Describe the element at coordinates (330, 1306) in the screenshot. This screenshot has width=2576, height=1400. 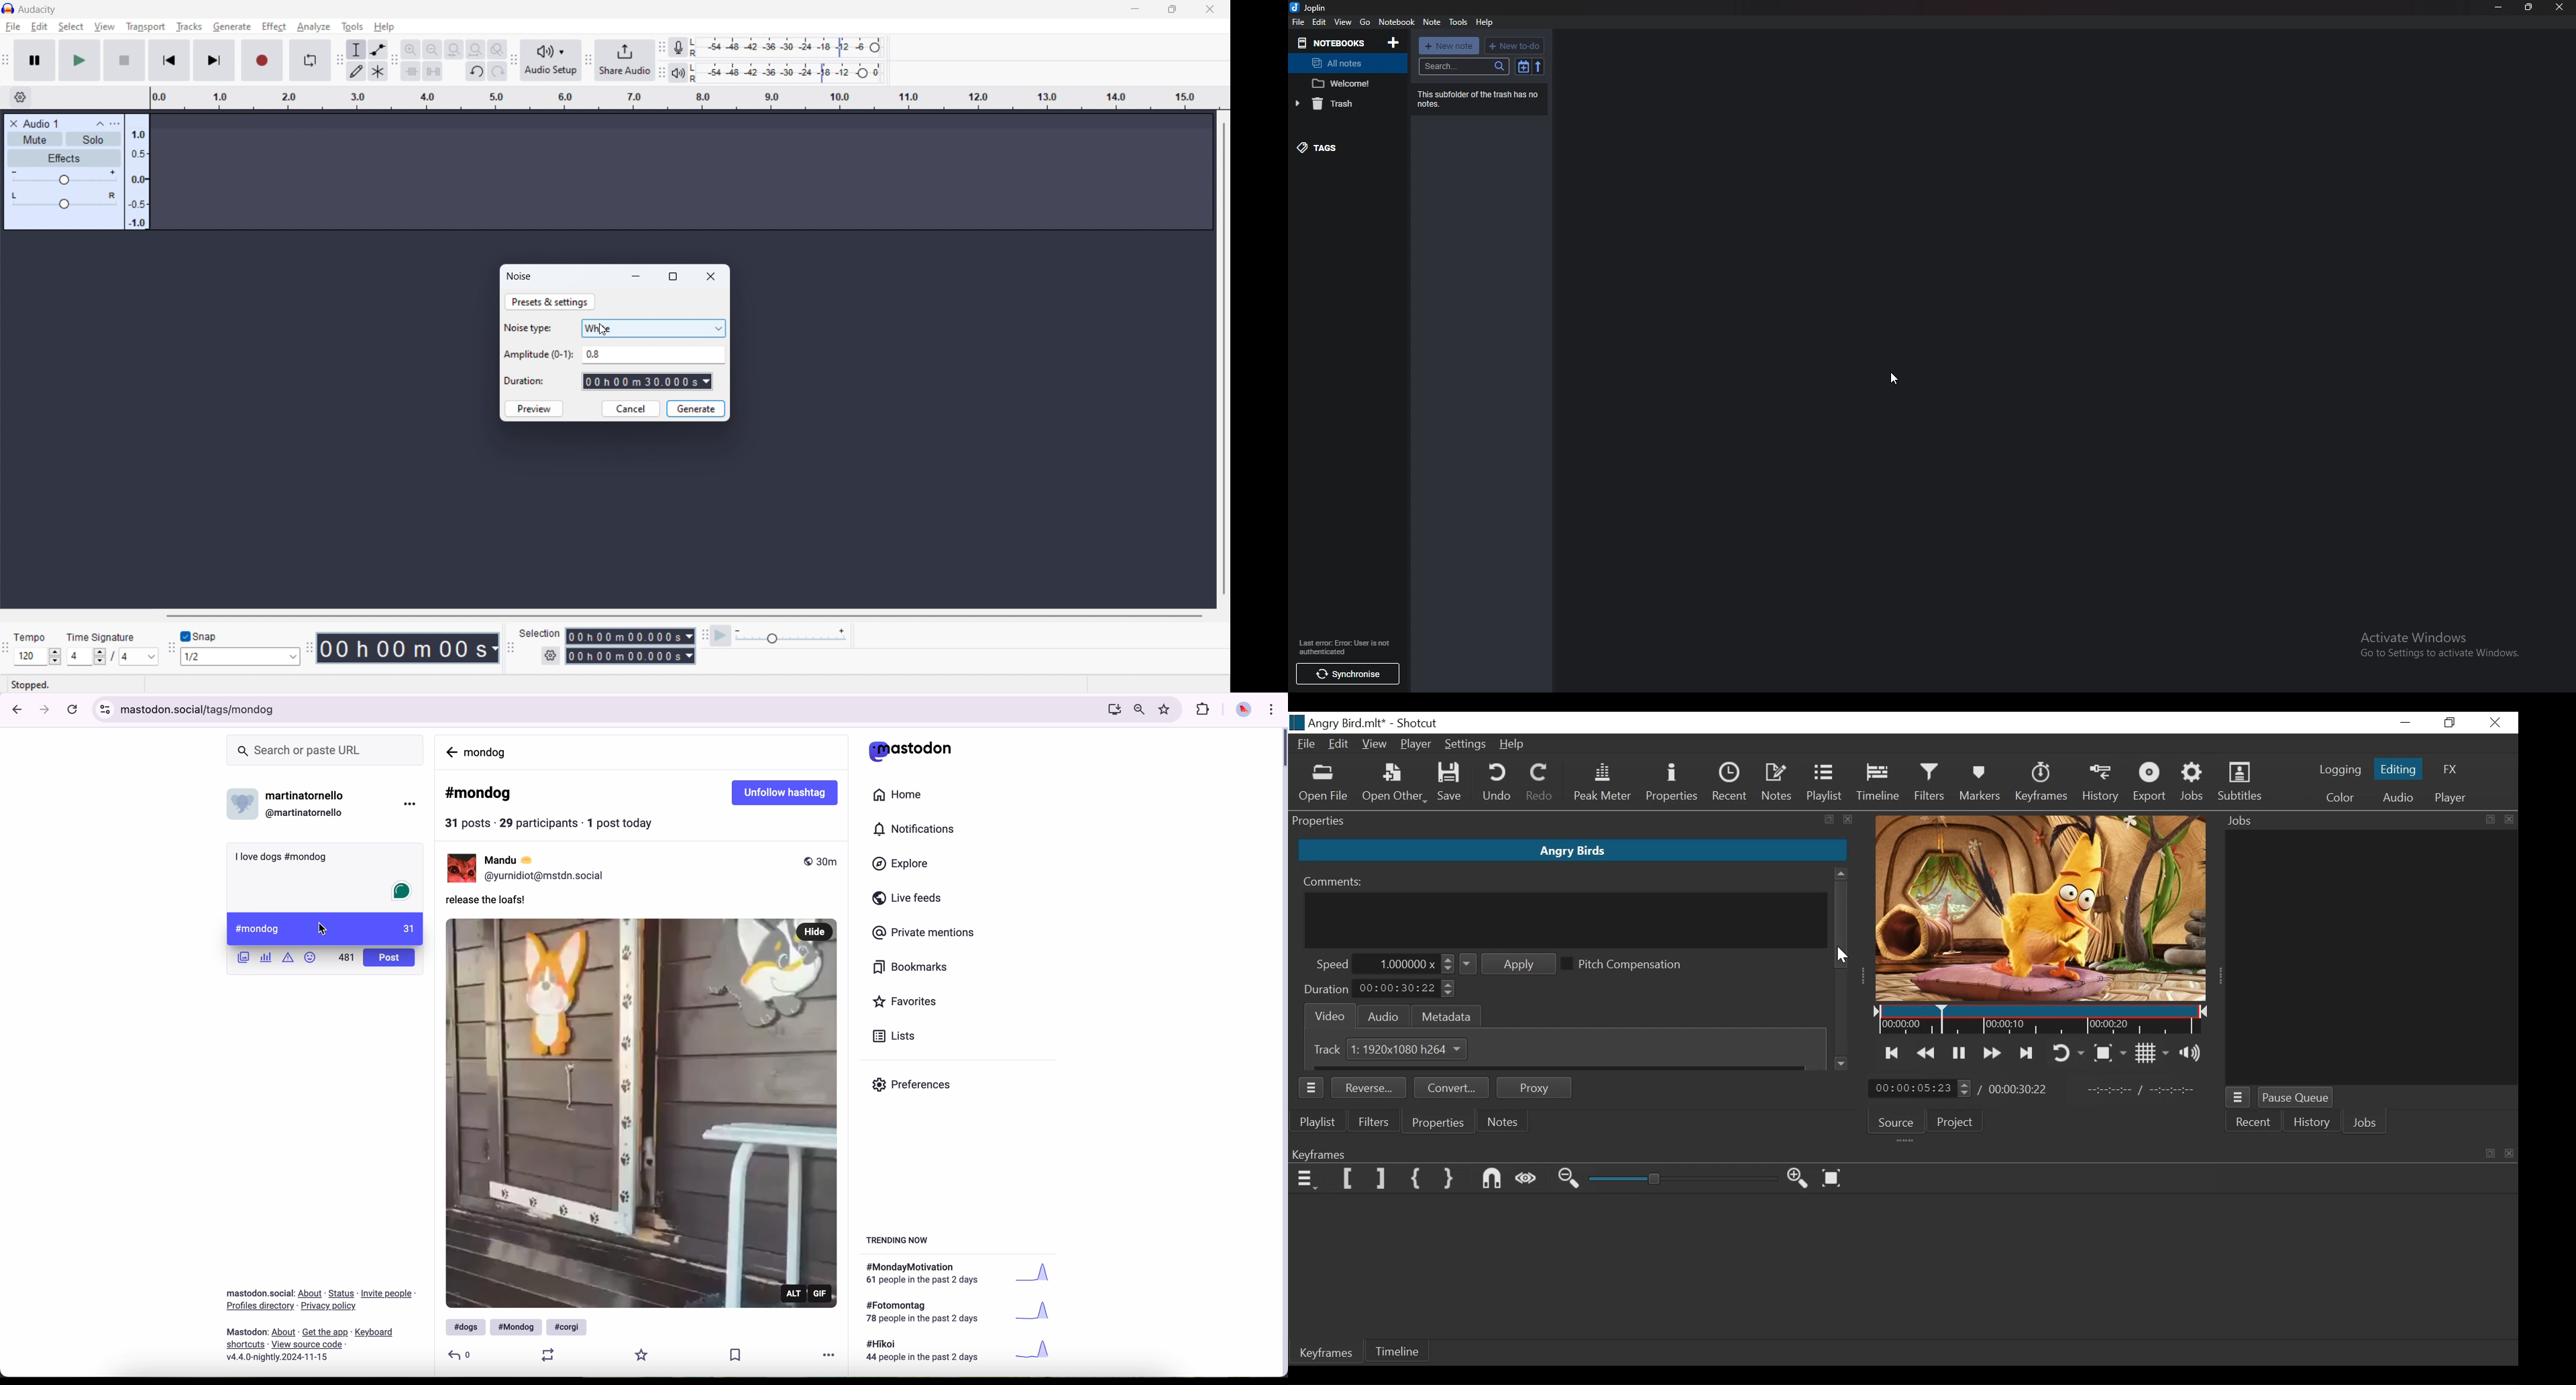
I see `link` at that location.